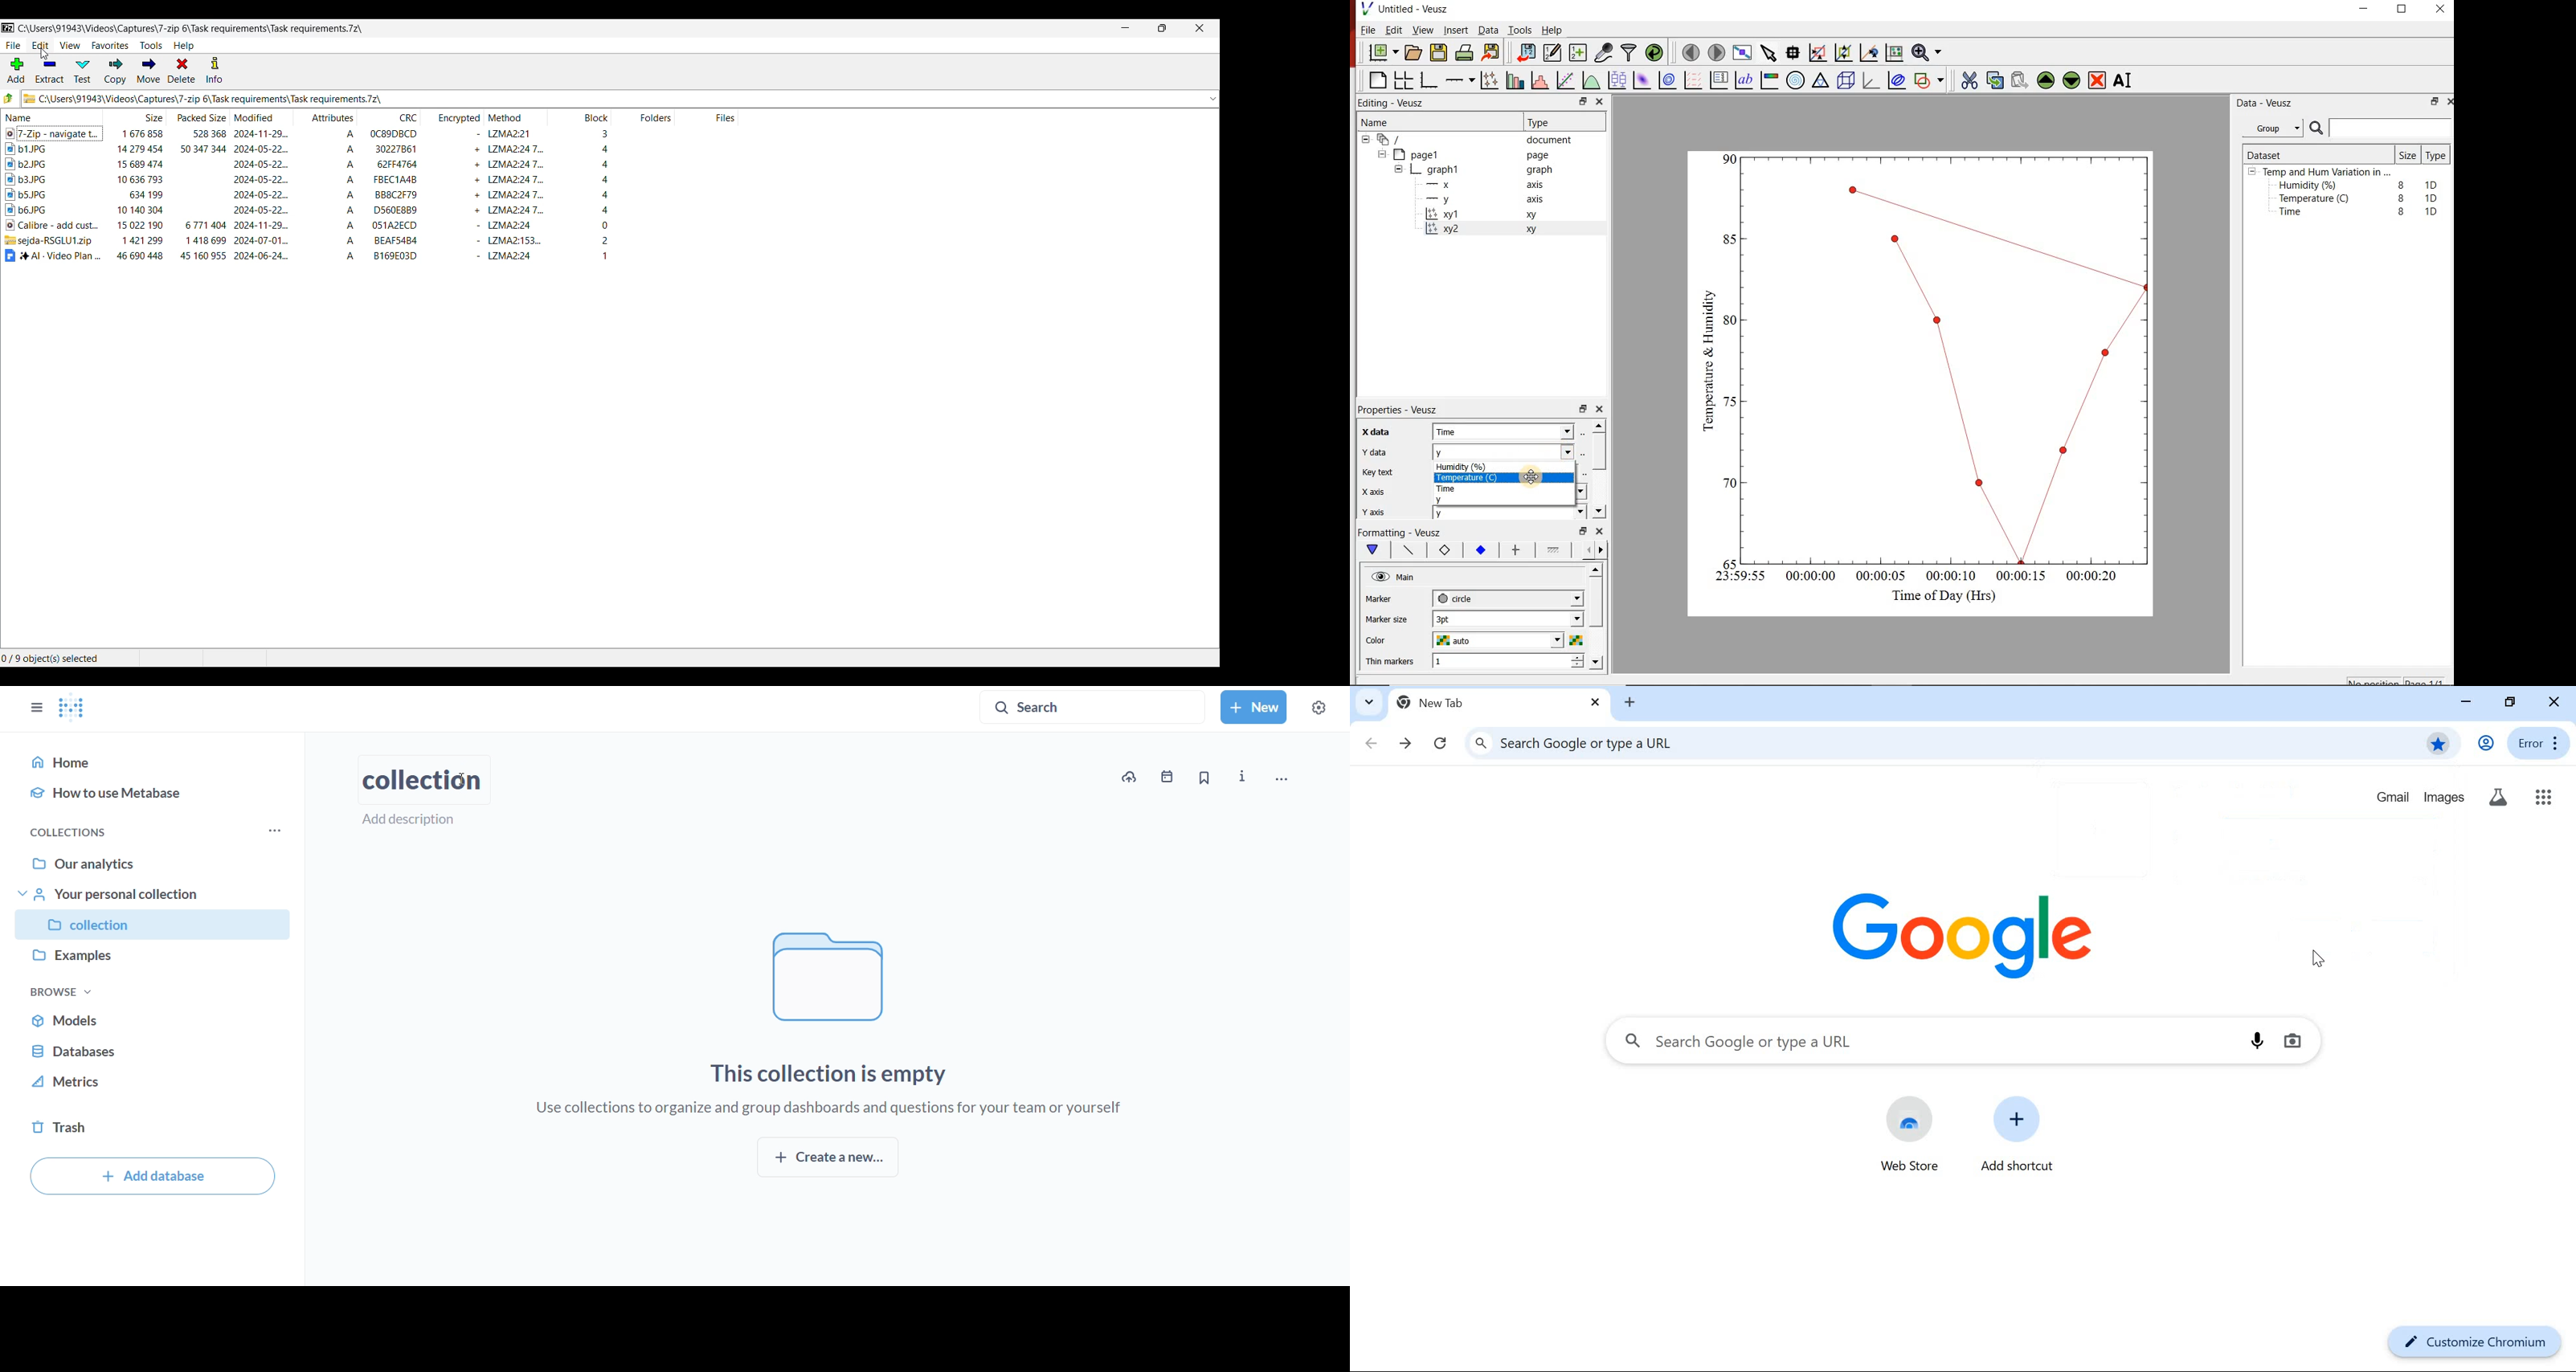 This screenshot has width=2576, height=1372. What do you see at coordinates (39, 194) in the screenshot?
I see `image 4` at bounding box center [39, 194].